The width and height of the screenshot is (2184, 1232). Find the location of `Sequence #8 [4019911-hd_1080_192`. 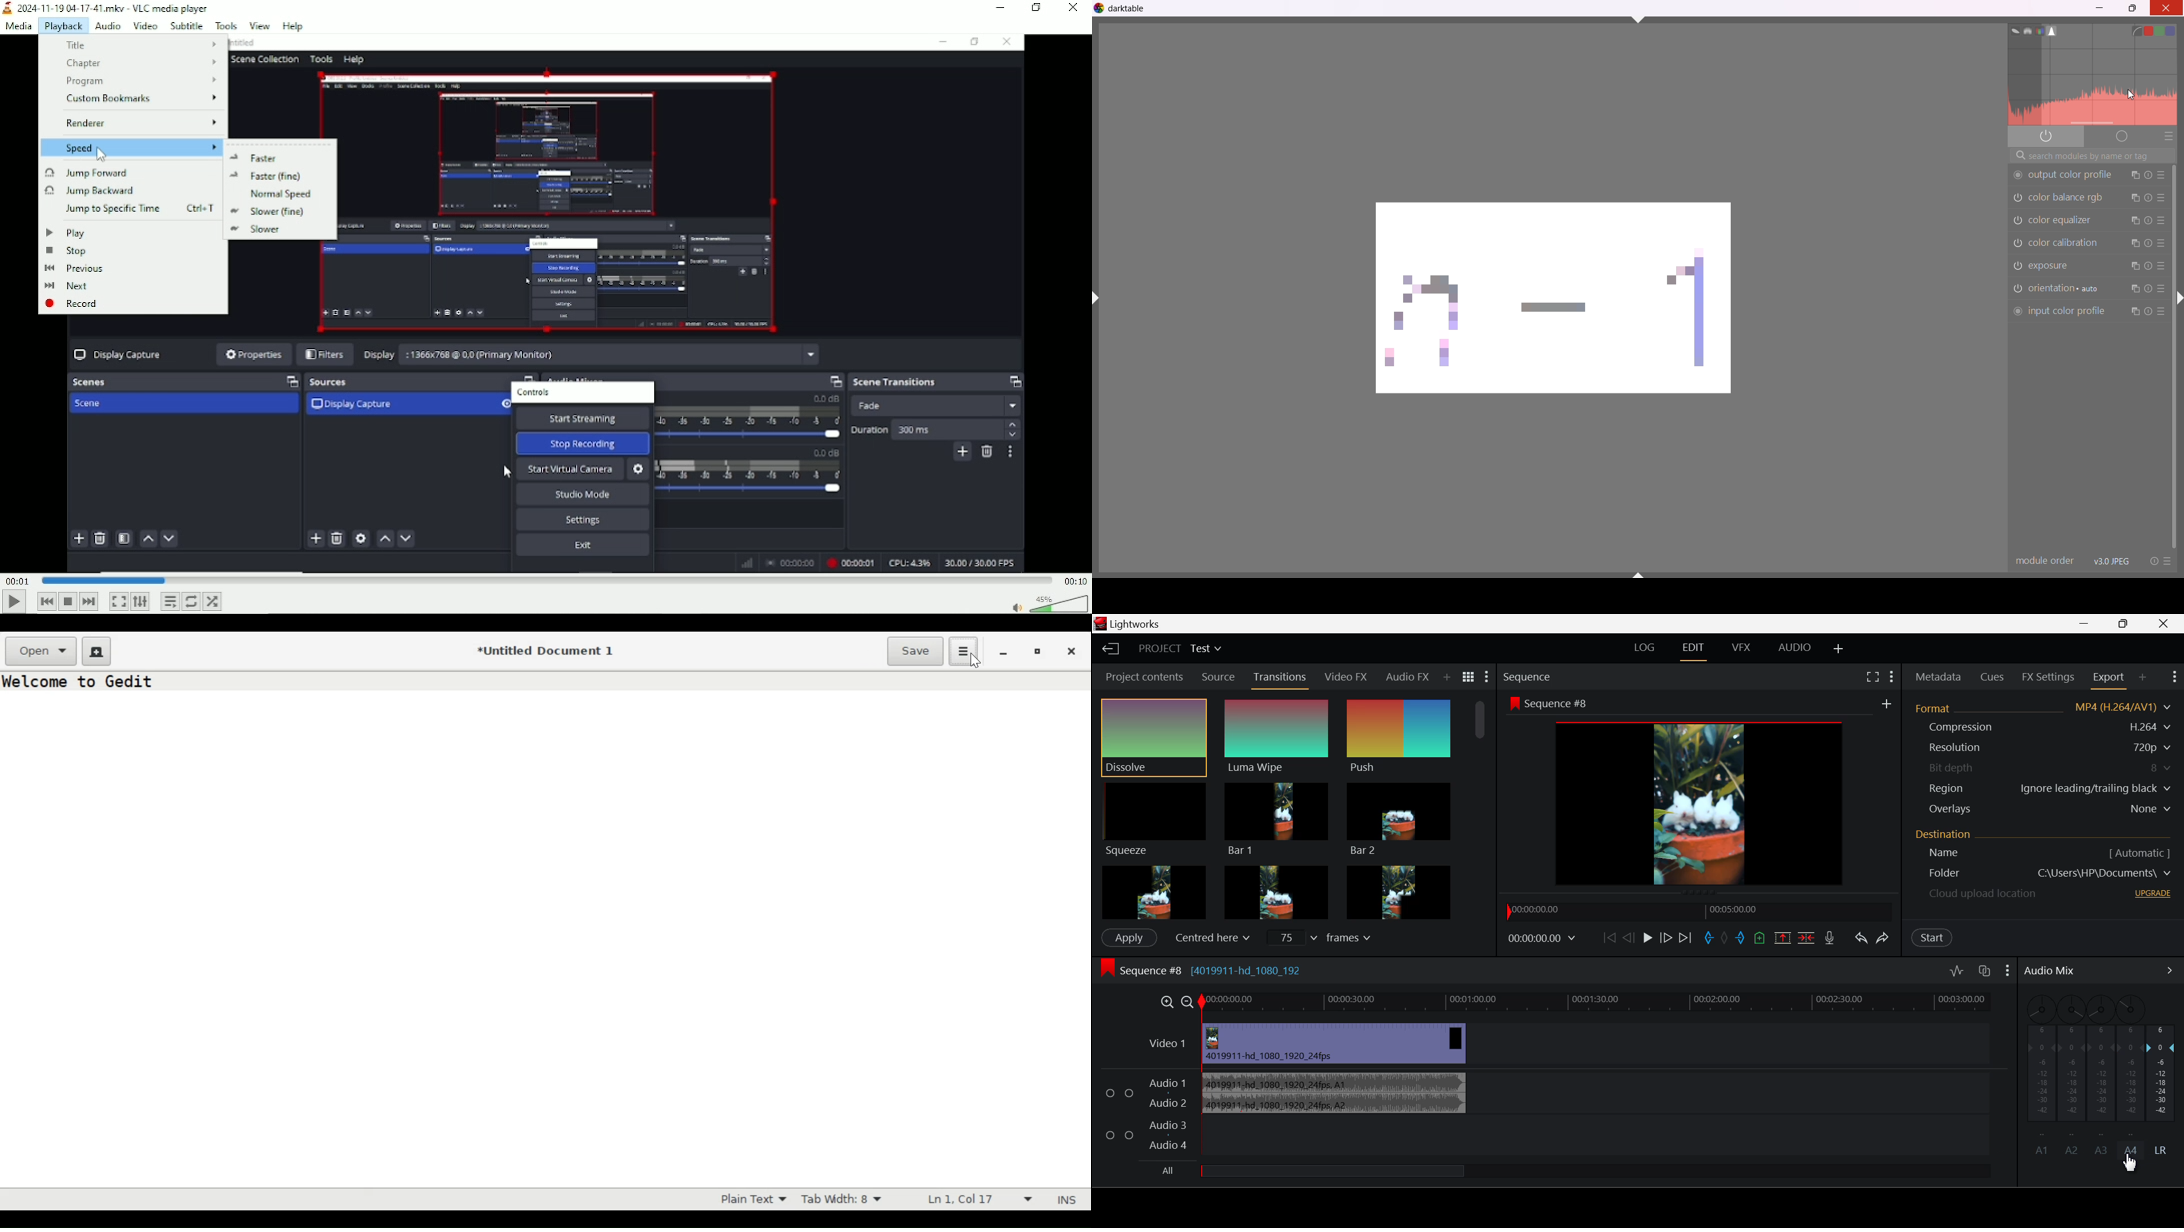

Sequence #8 [4019911-hd_1080_192 is located at coordinates (1200, 970).